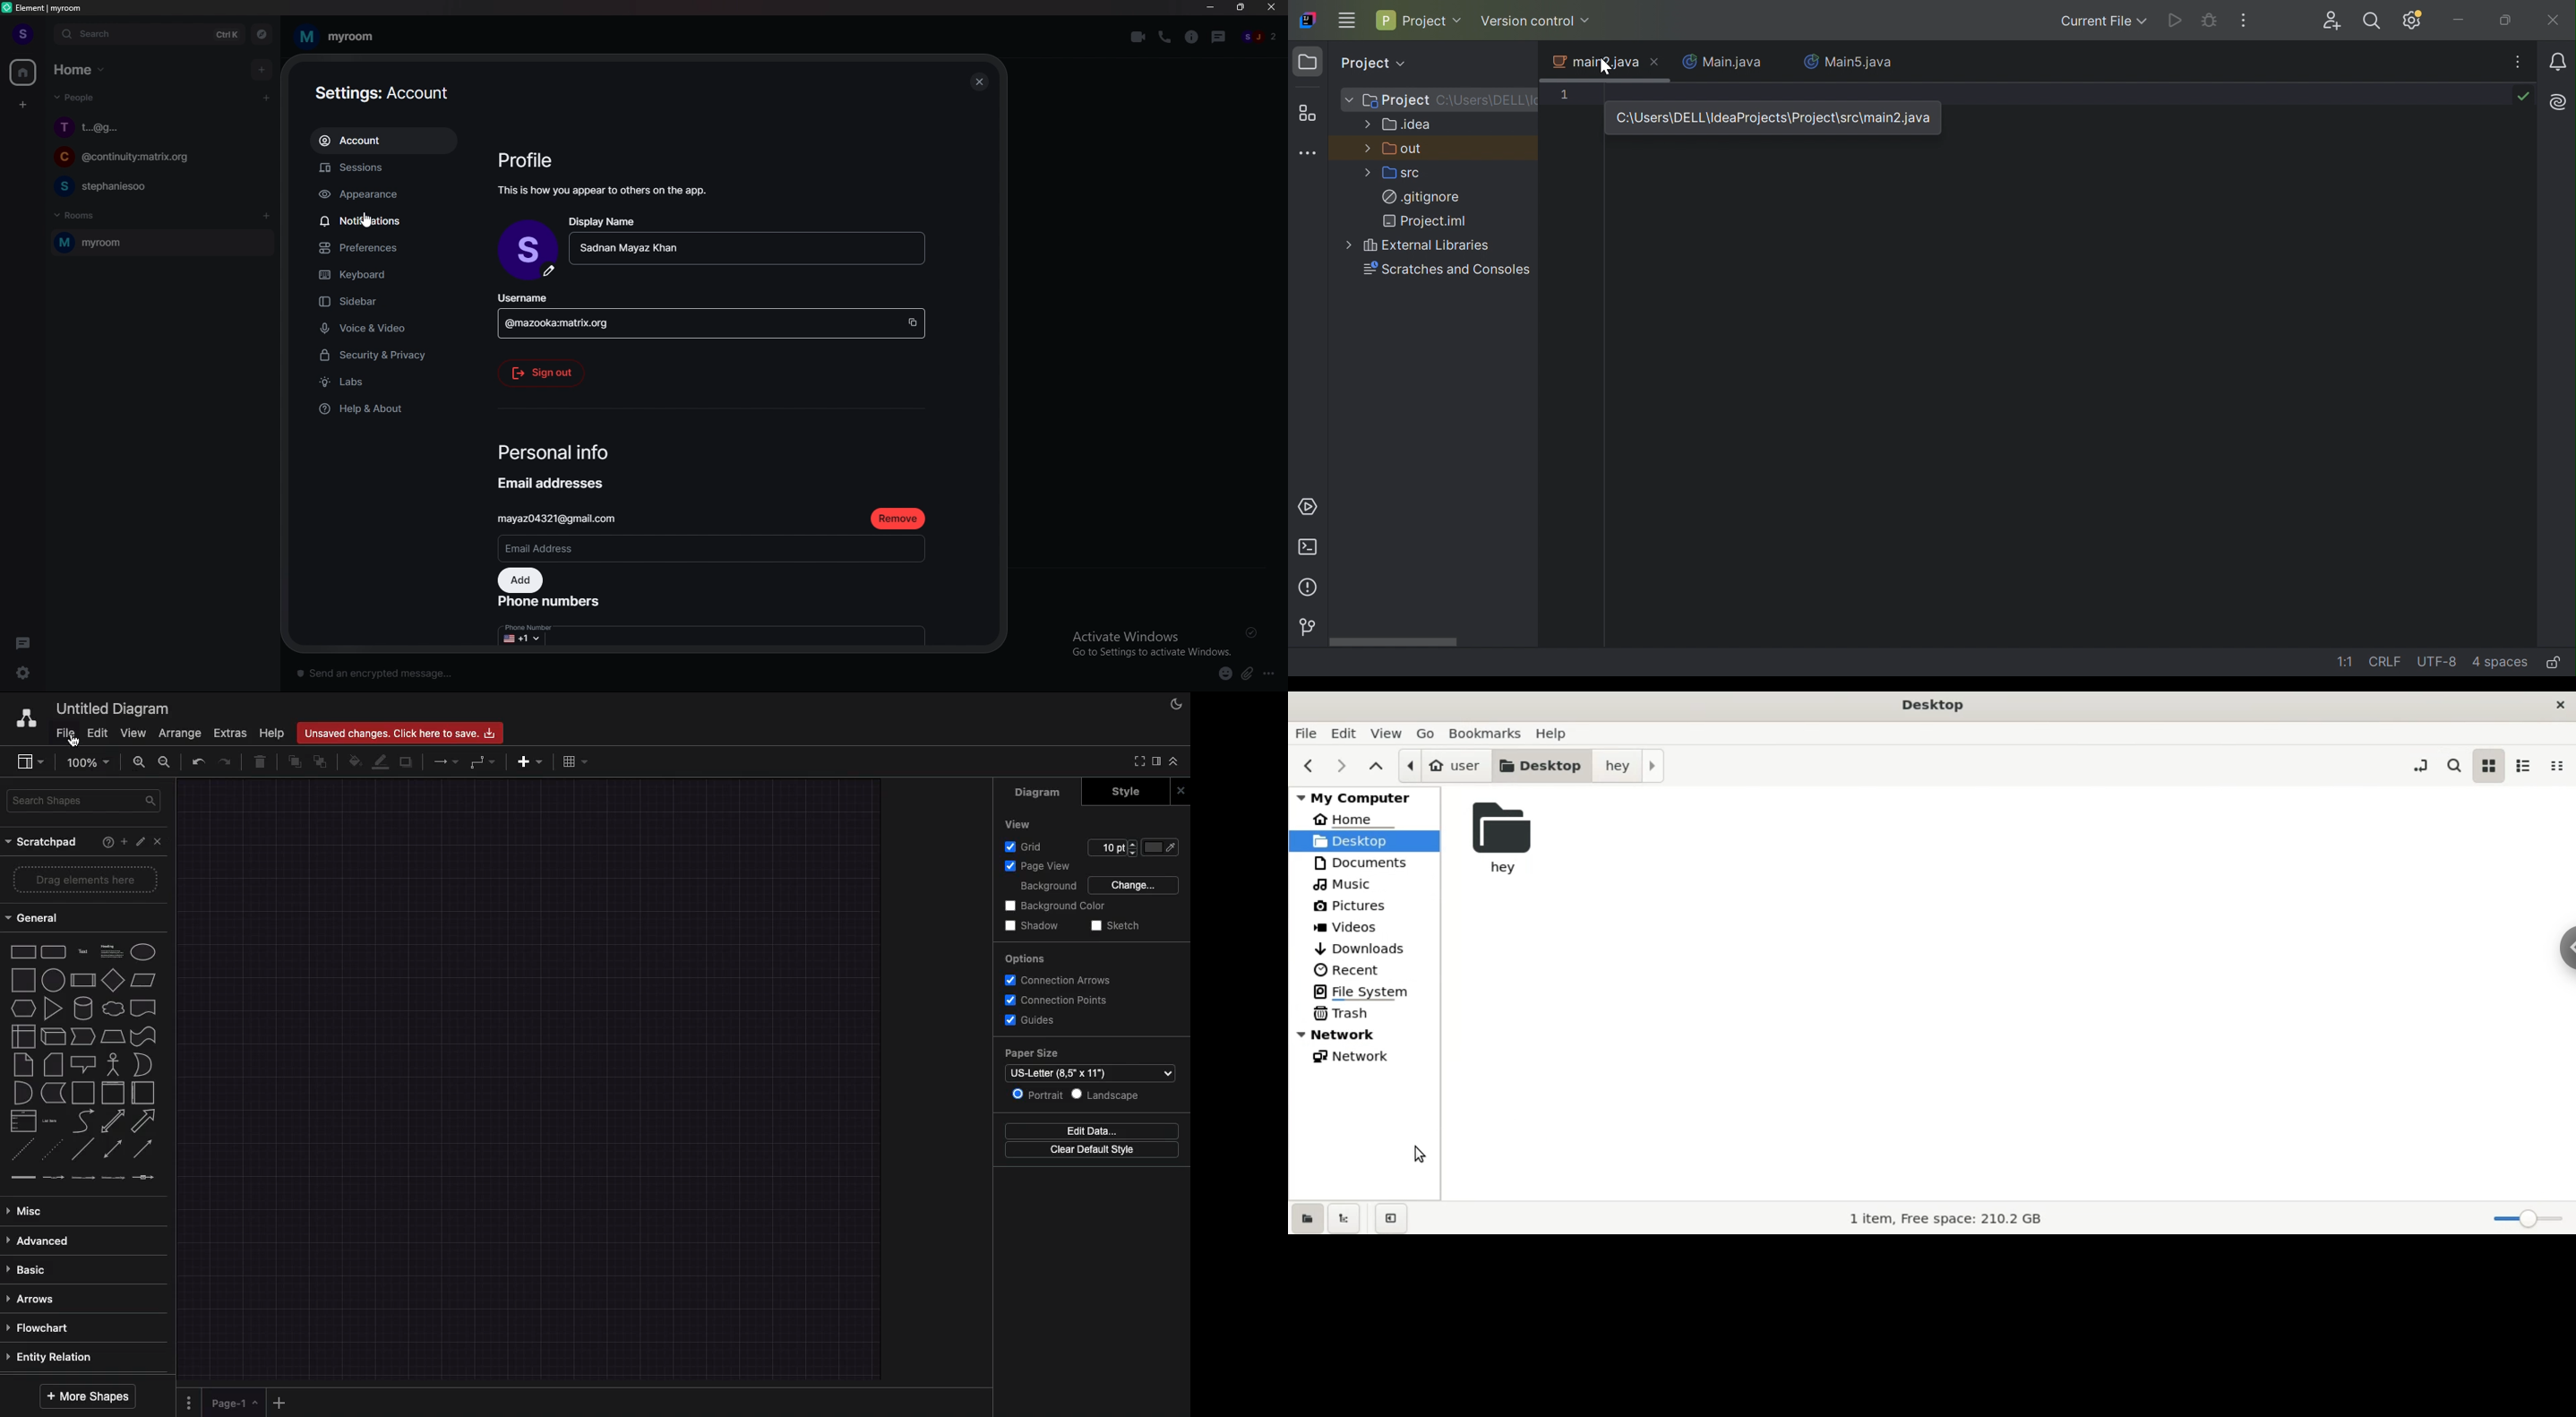  What do you see at coordinates (389, 303) in the screenshot?
I see `sidebar` at bounding box center [389, 303].